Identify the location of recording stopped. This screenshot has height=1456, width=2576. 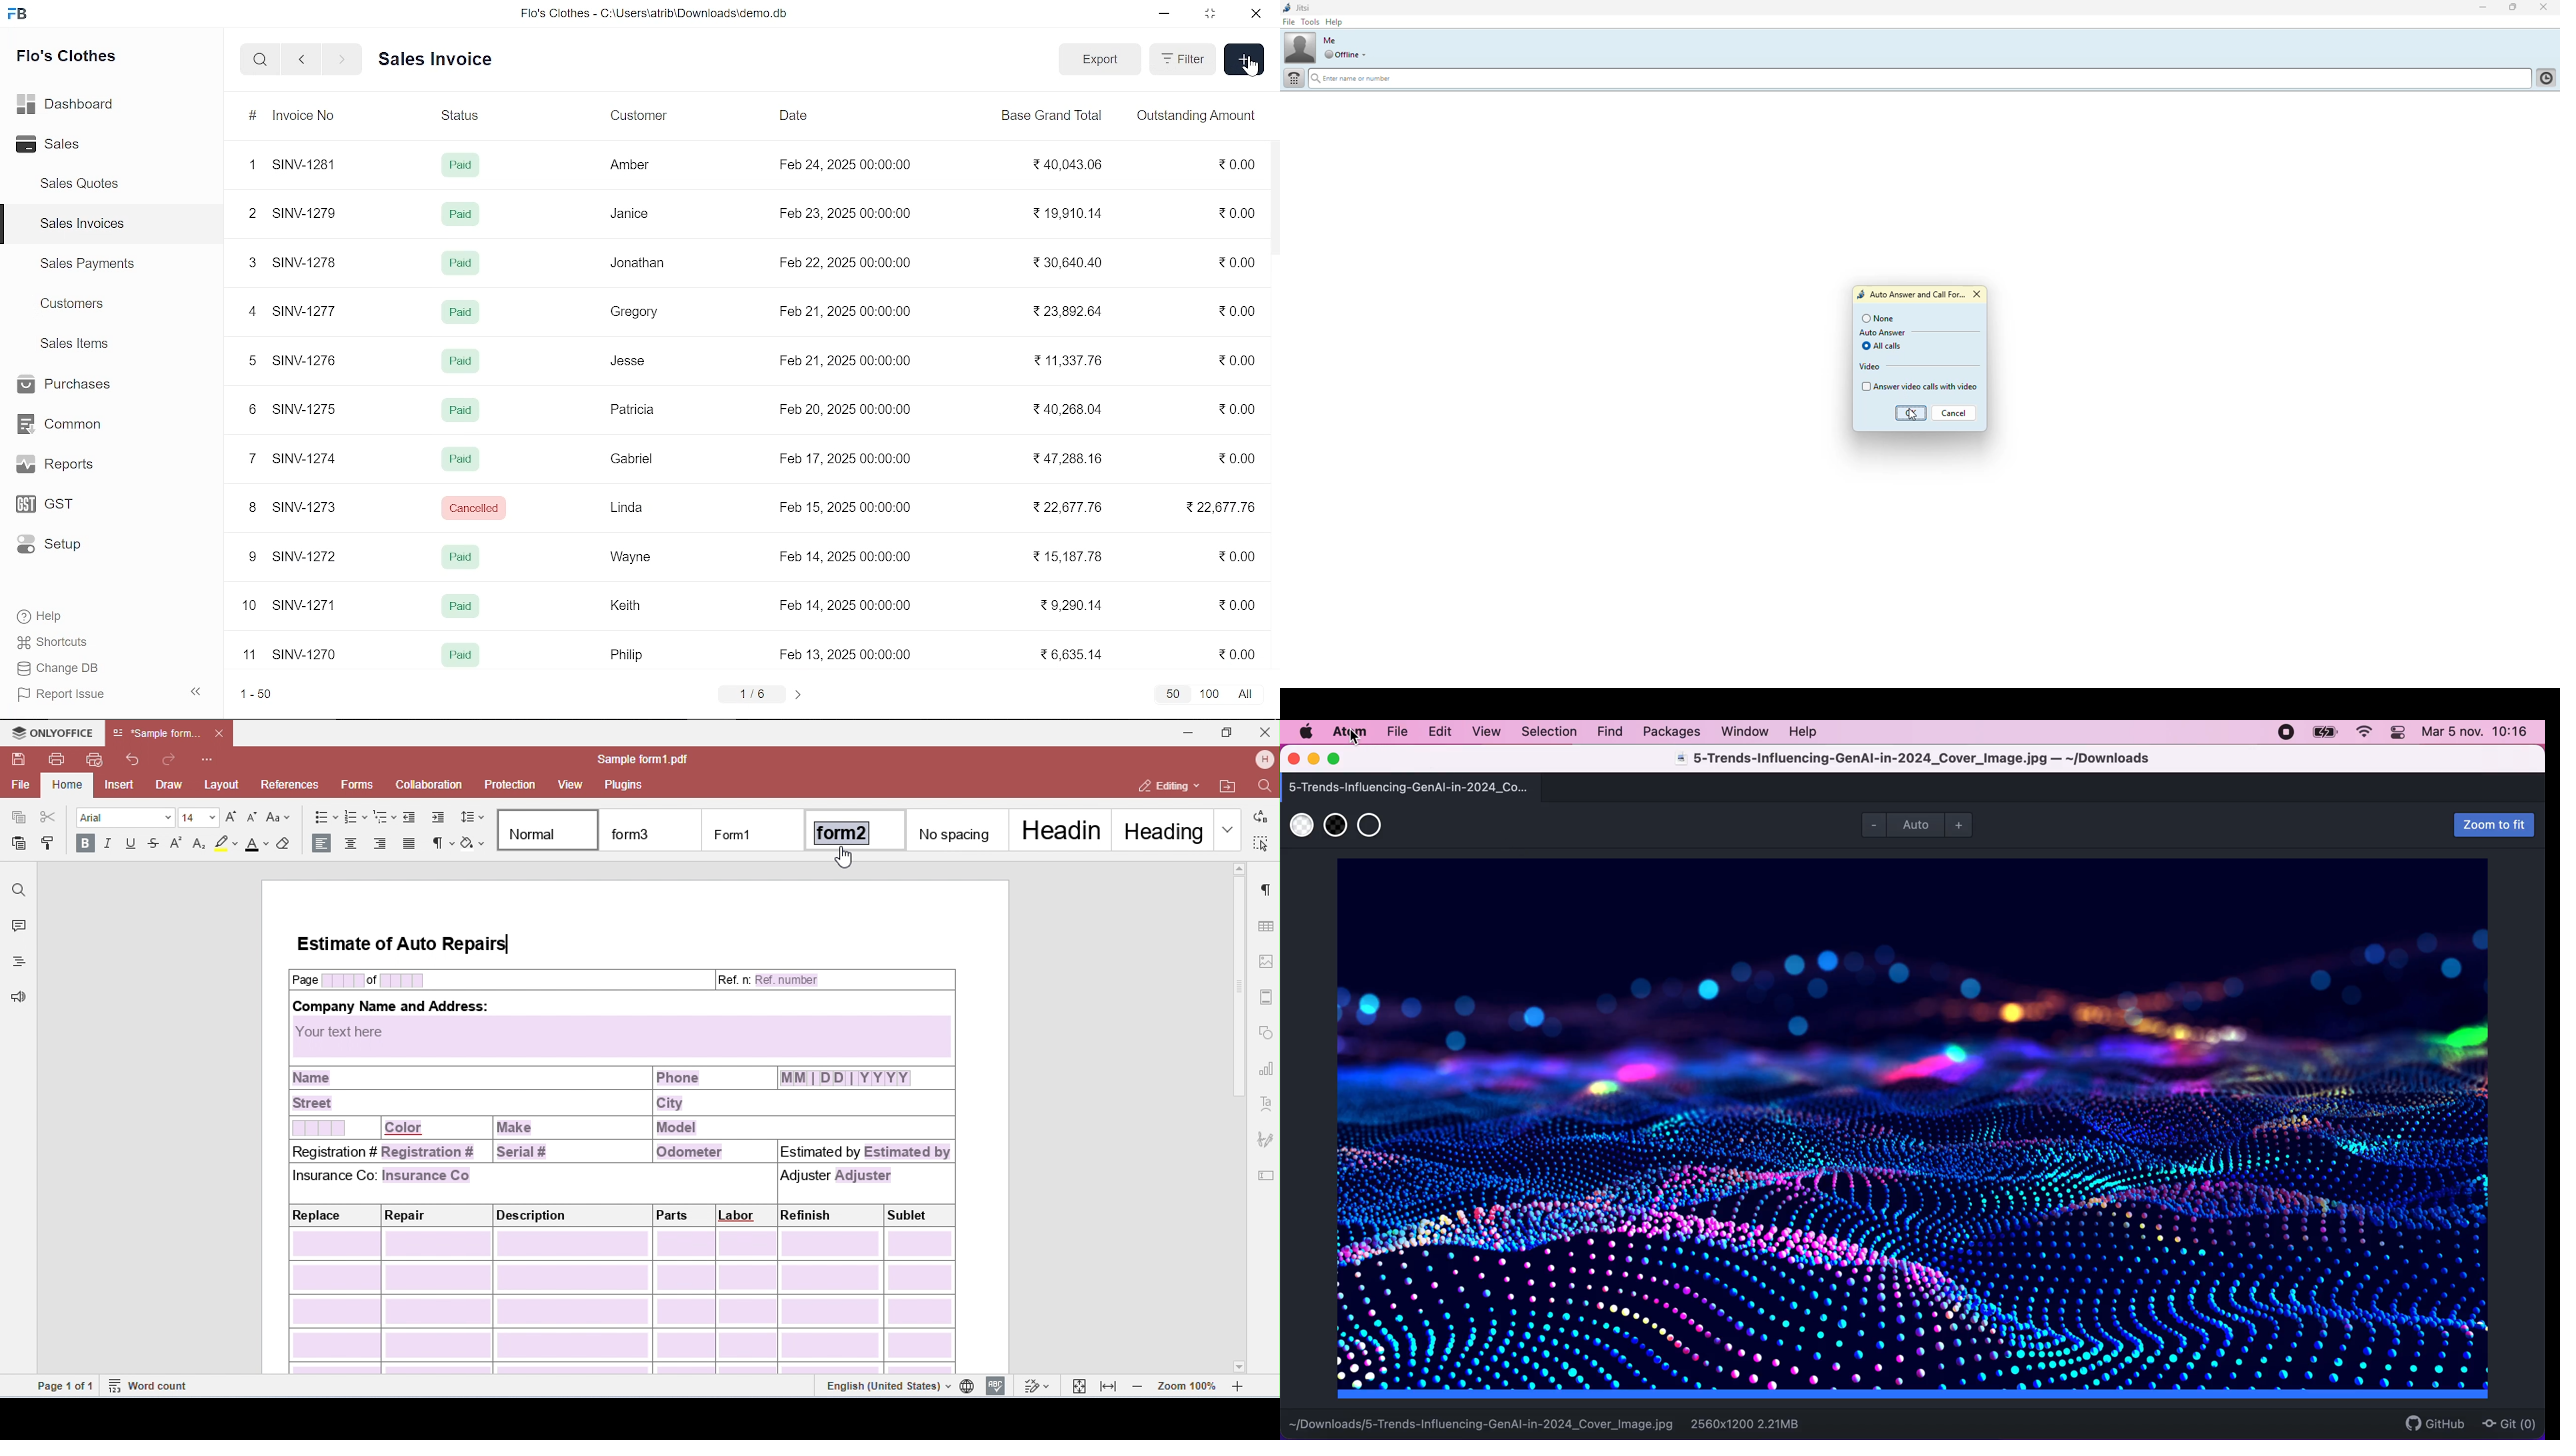
(2285, 731).